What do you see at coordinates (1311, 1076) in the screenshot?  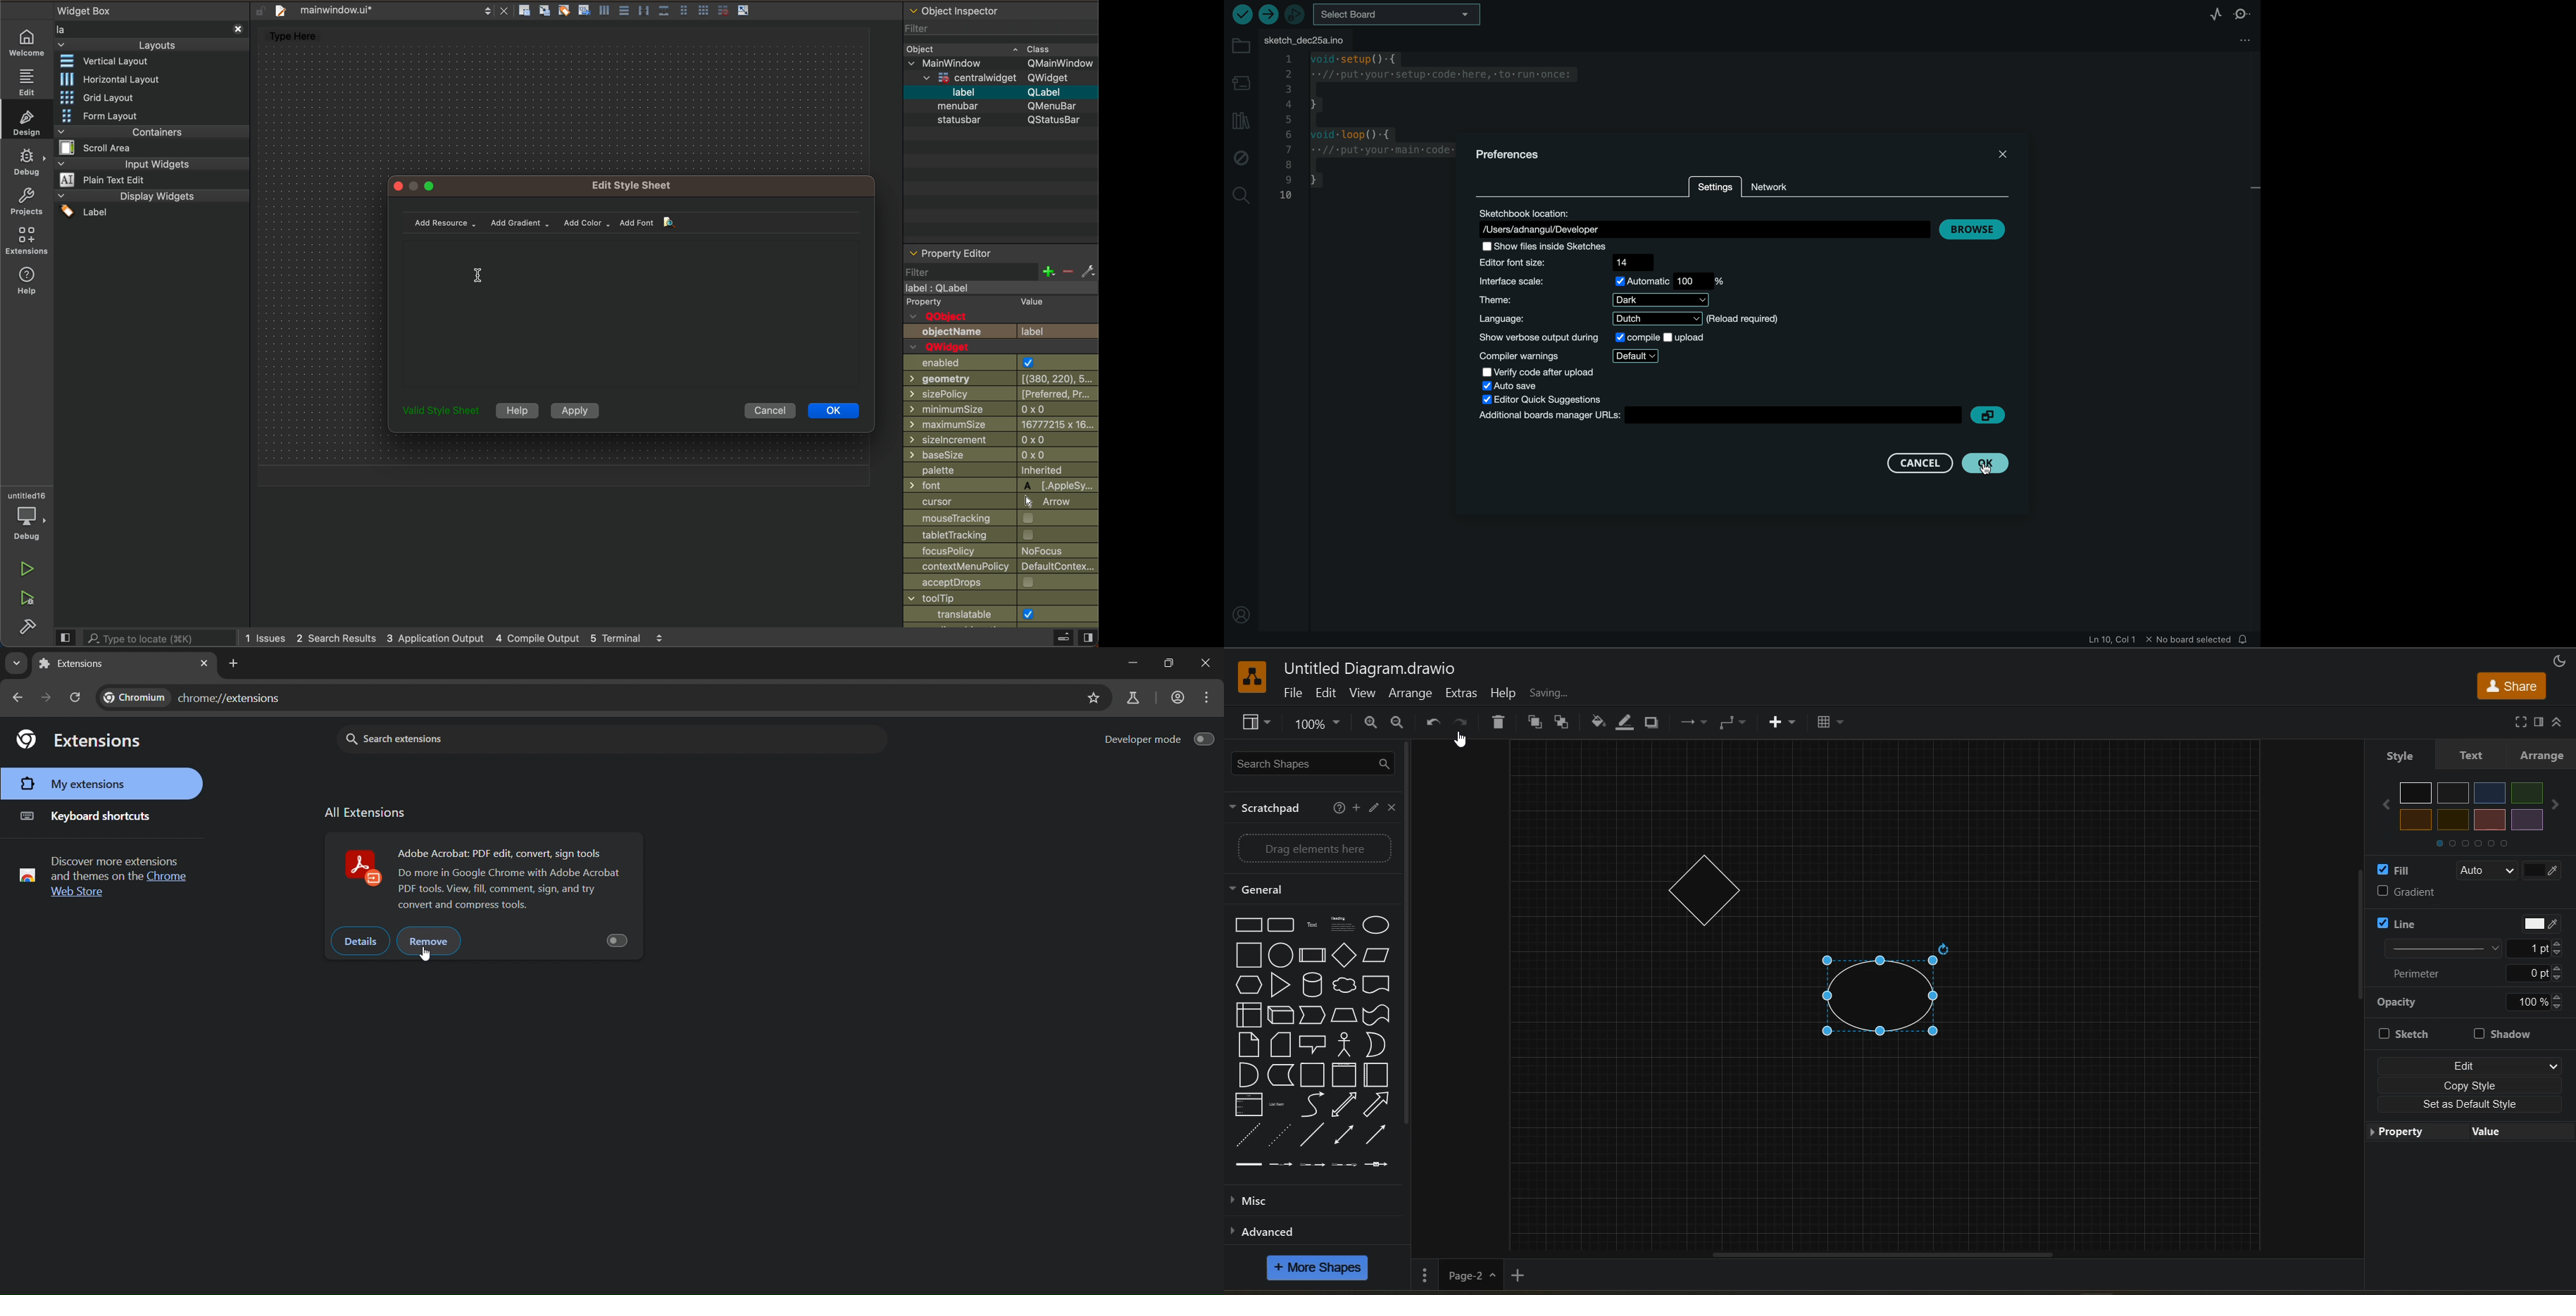 I see `container` at bounding box center [1311, 1076].